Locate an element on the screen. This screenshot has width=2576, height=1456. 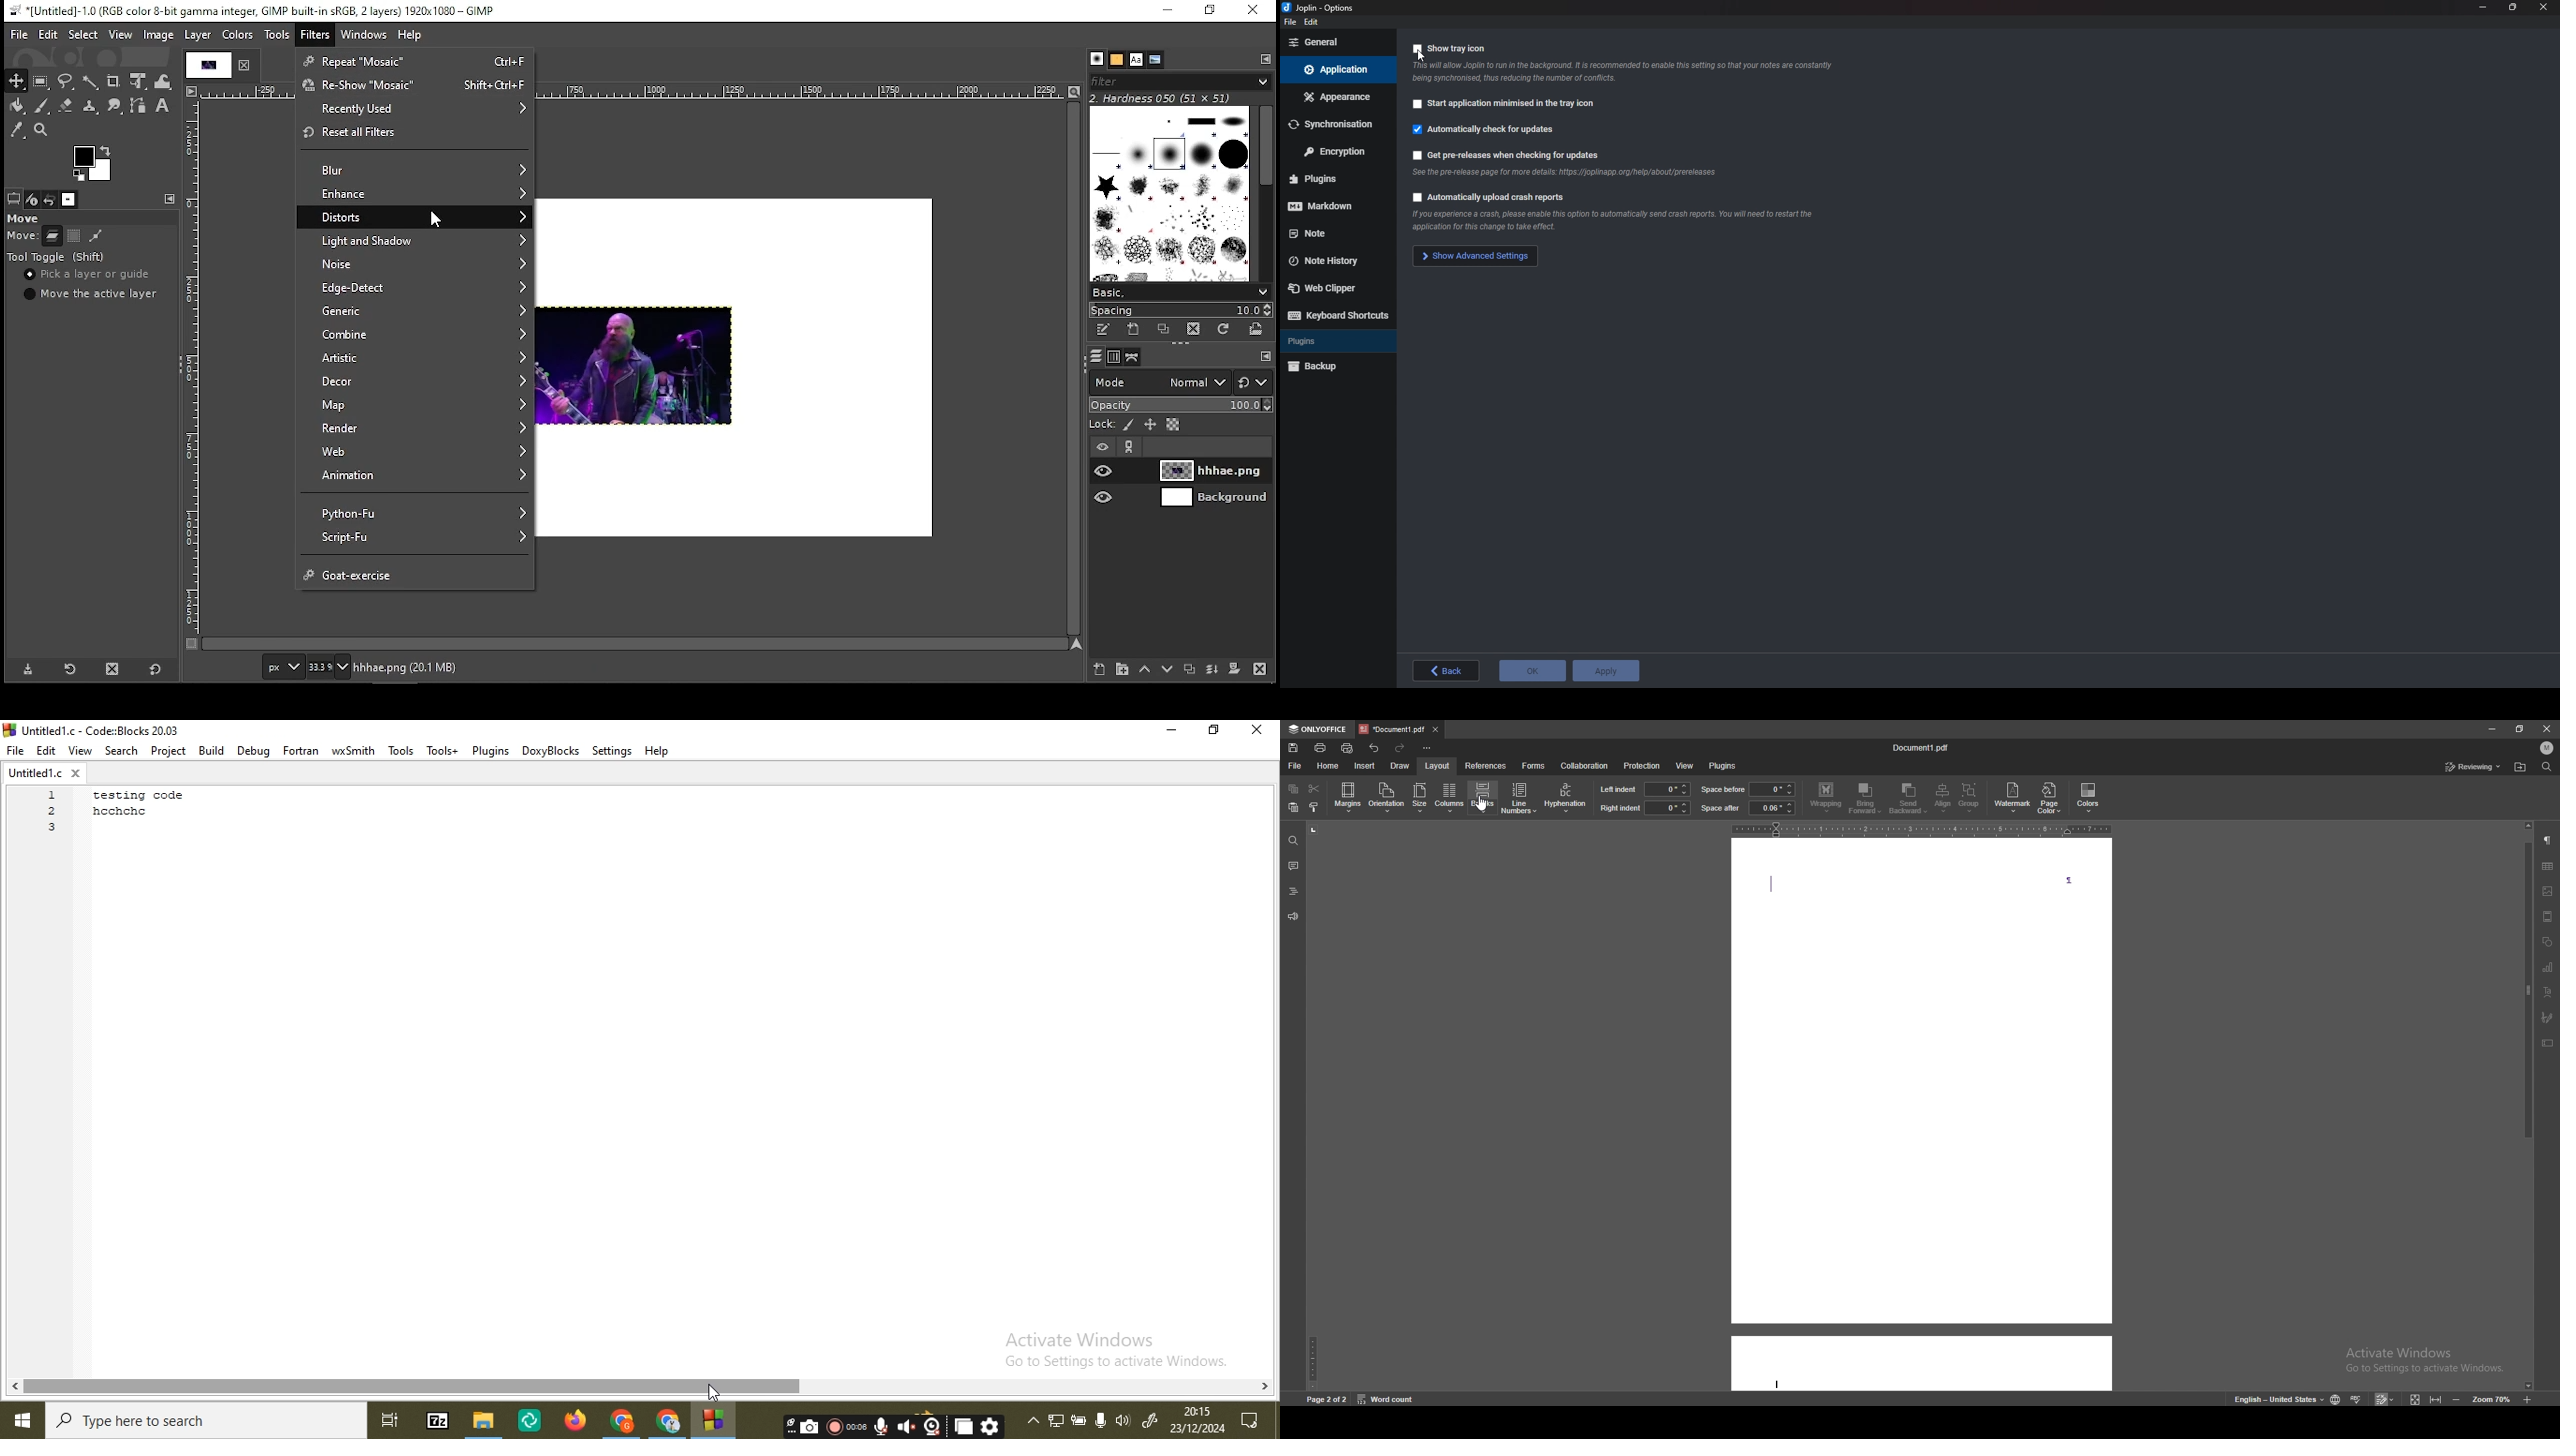
image is located at coordinates (160, 34).